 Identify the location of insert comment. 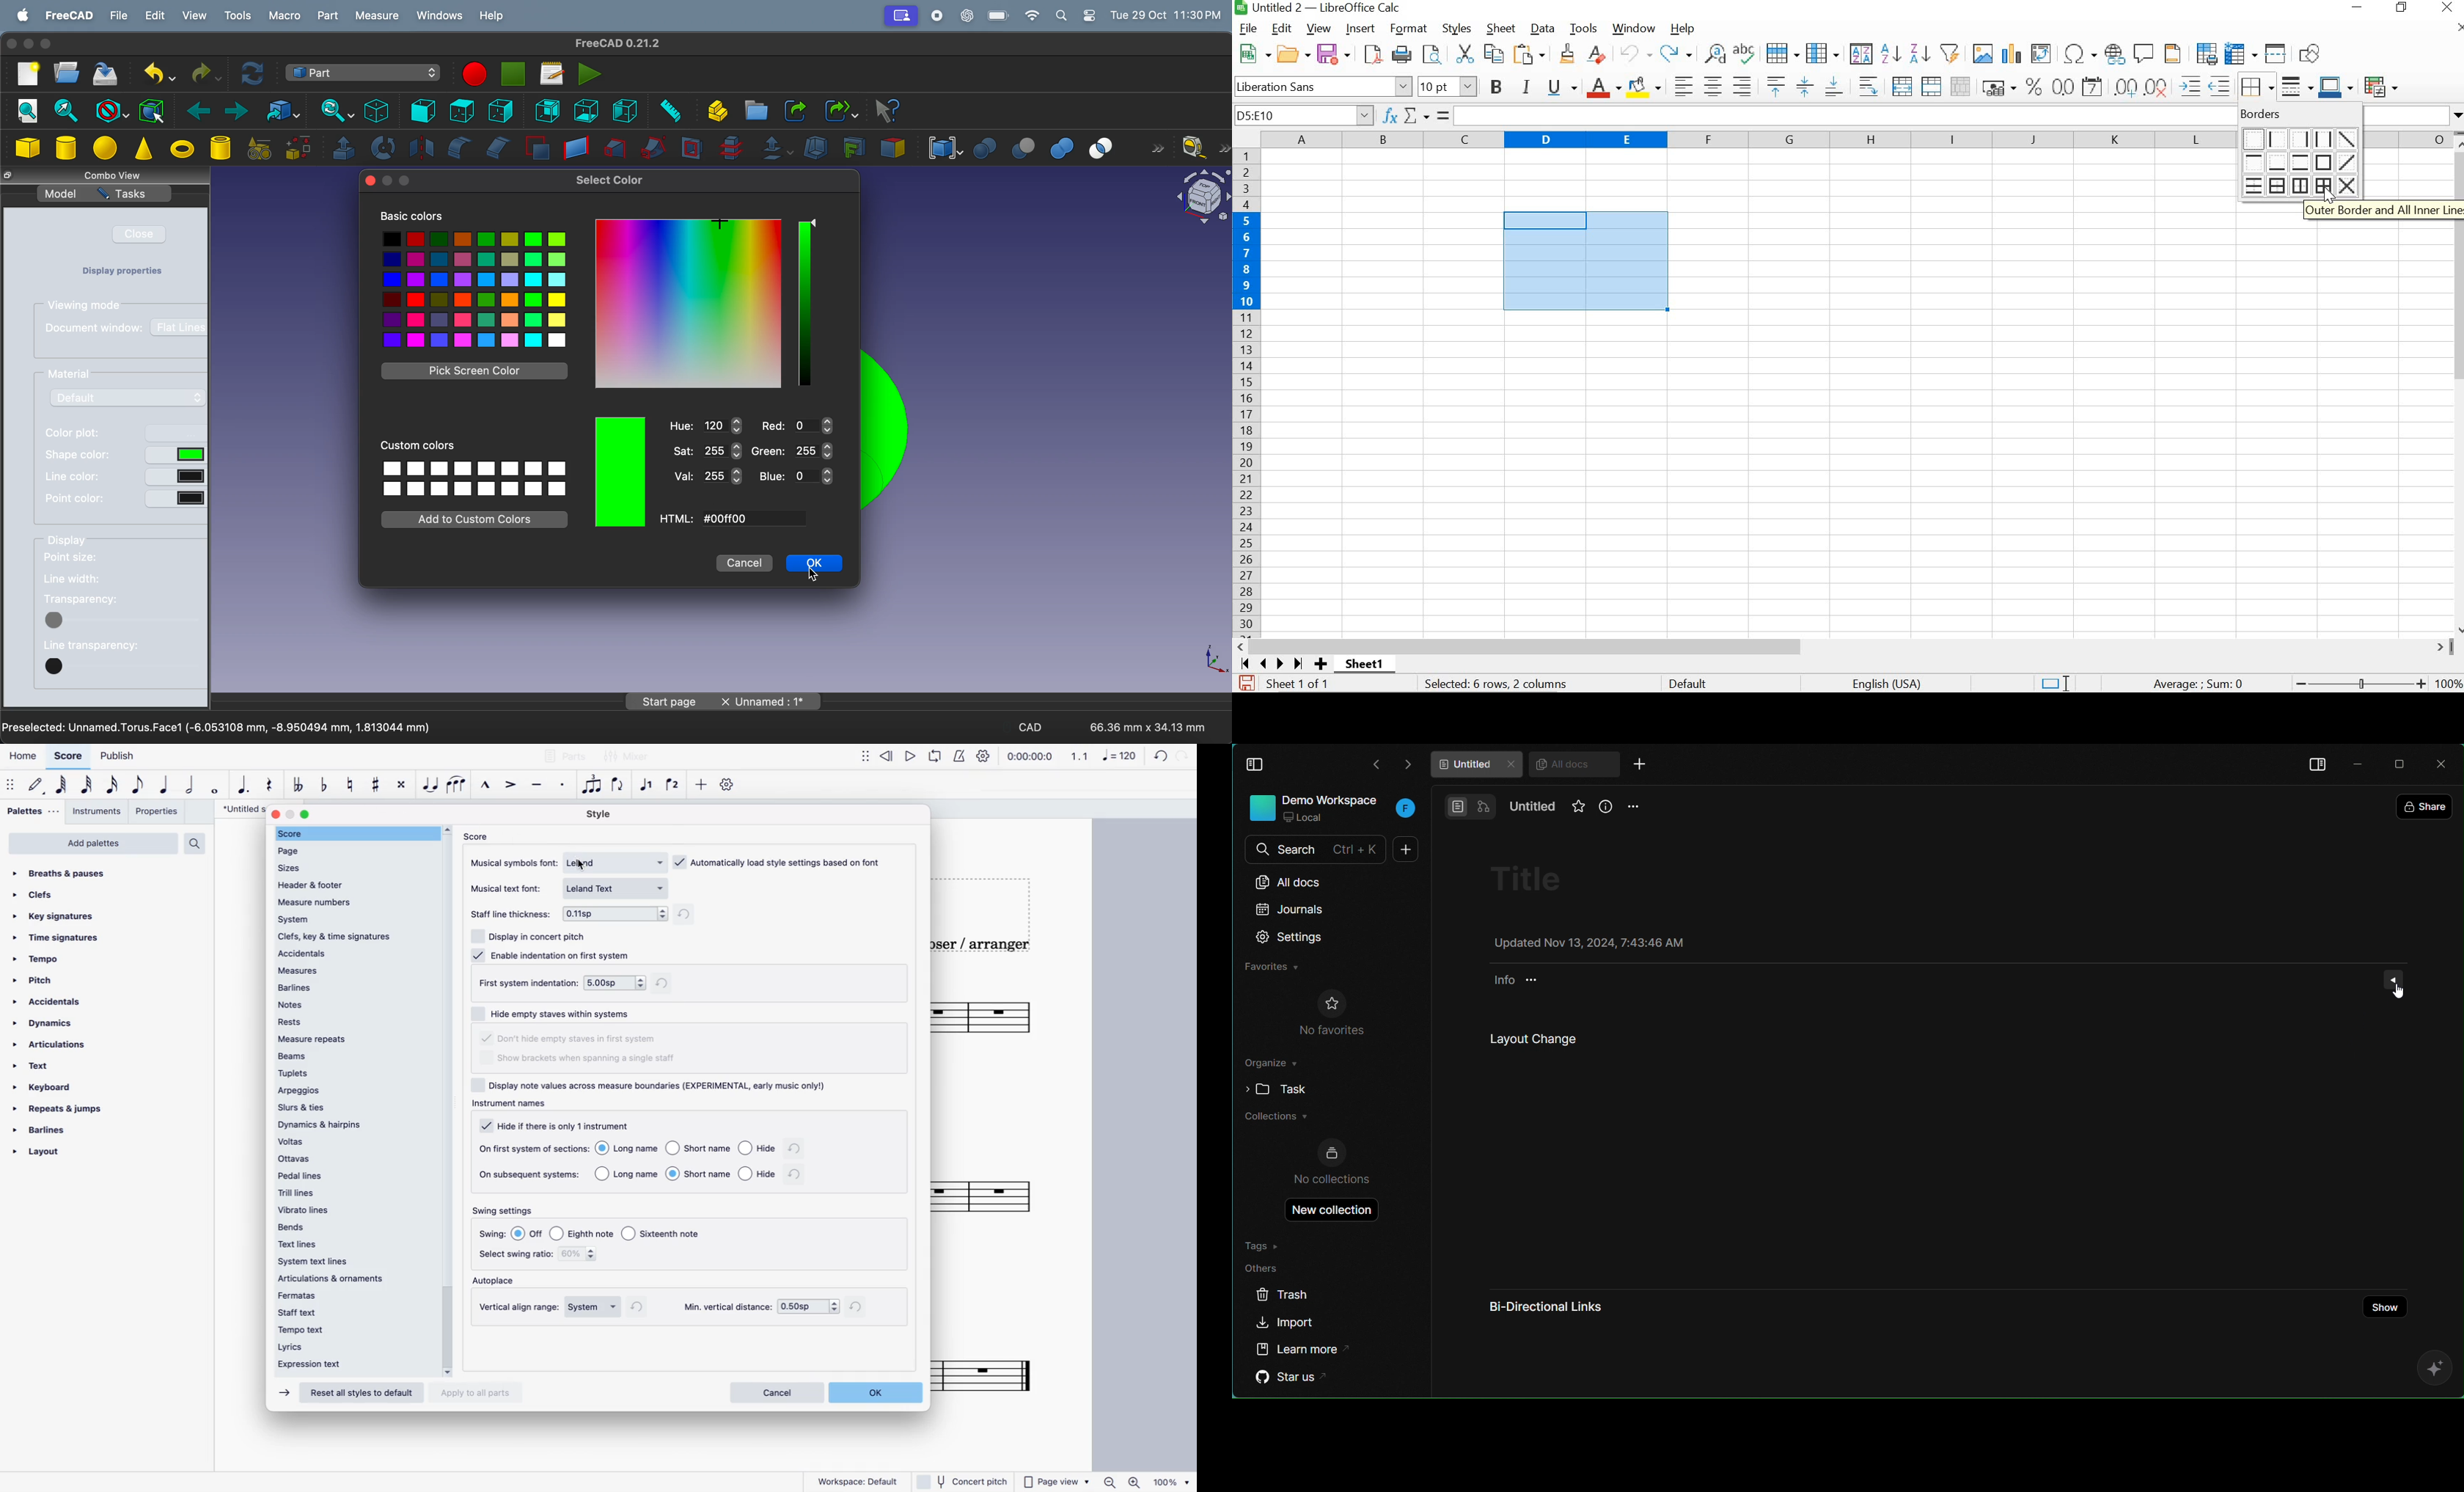
(2145, 54).